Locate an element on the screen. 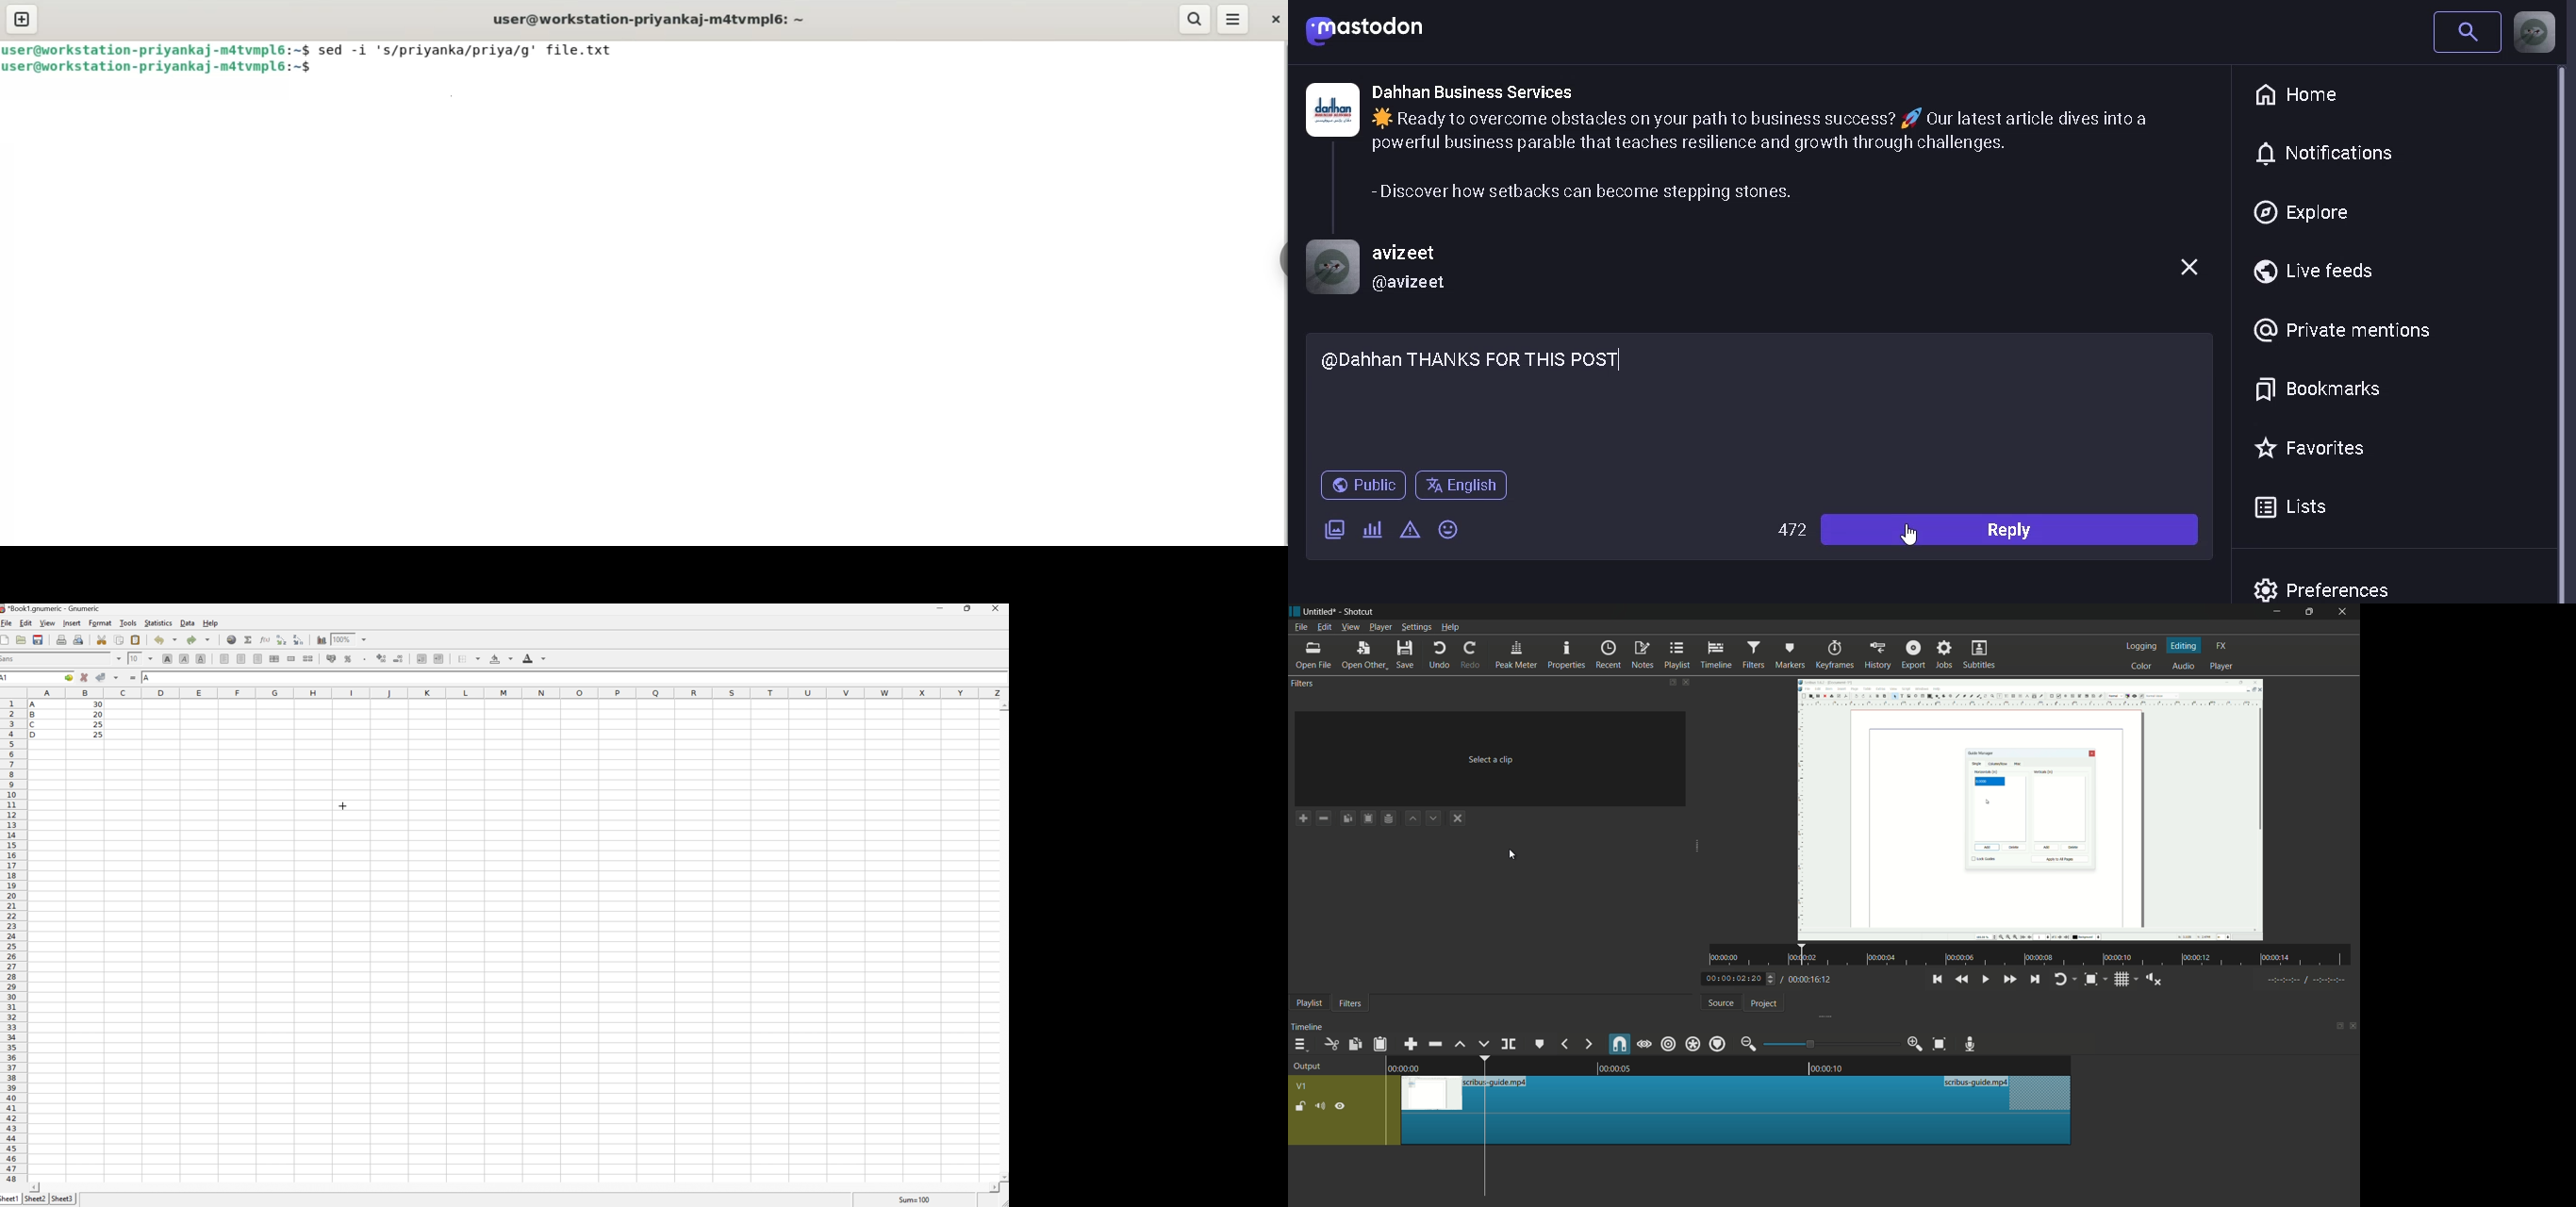 Image resolution: width=2576 pixels, height=1232 pixels. public post is located at coordinates (1362, 486).